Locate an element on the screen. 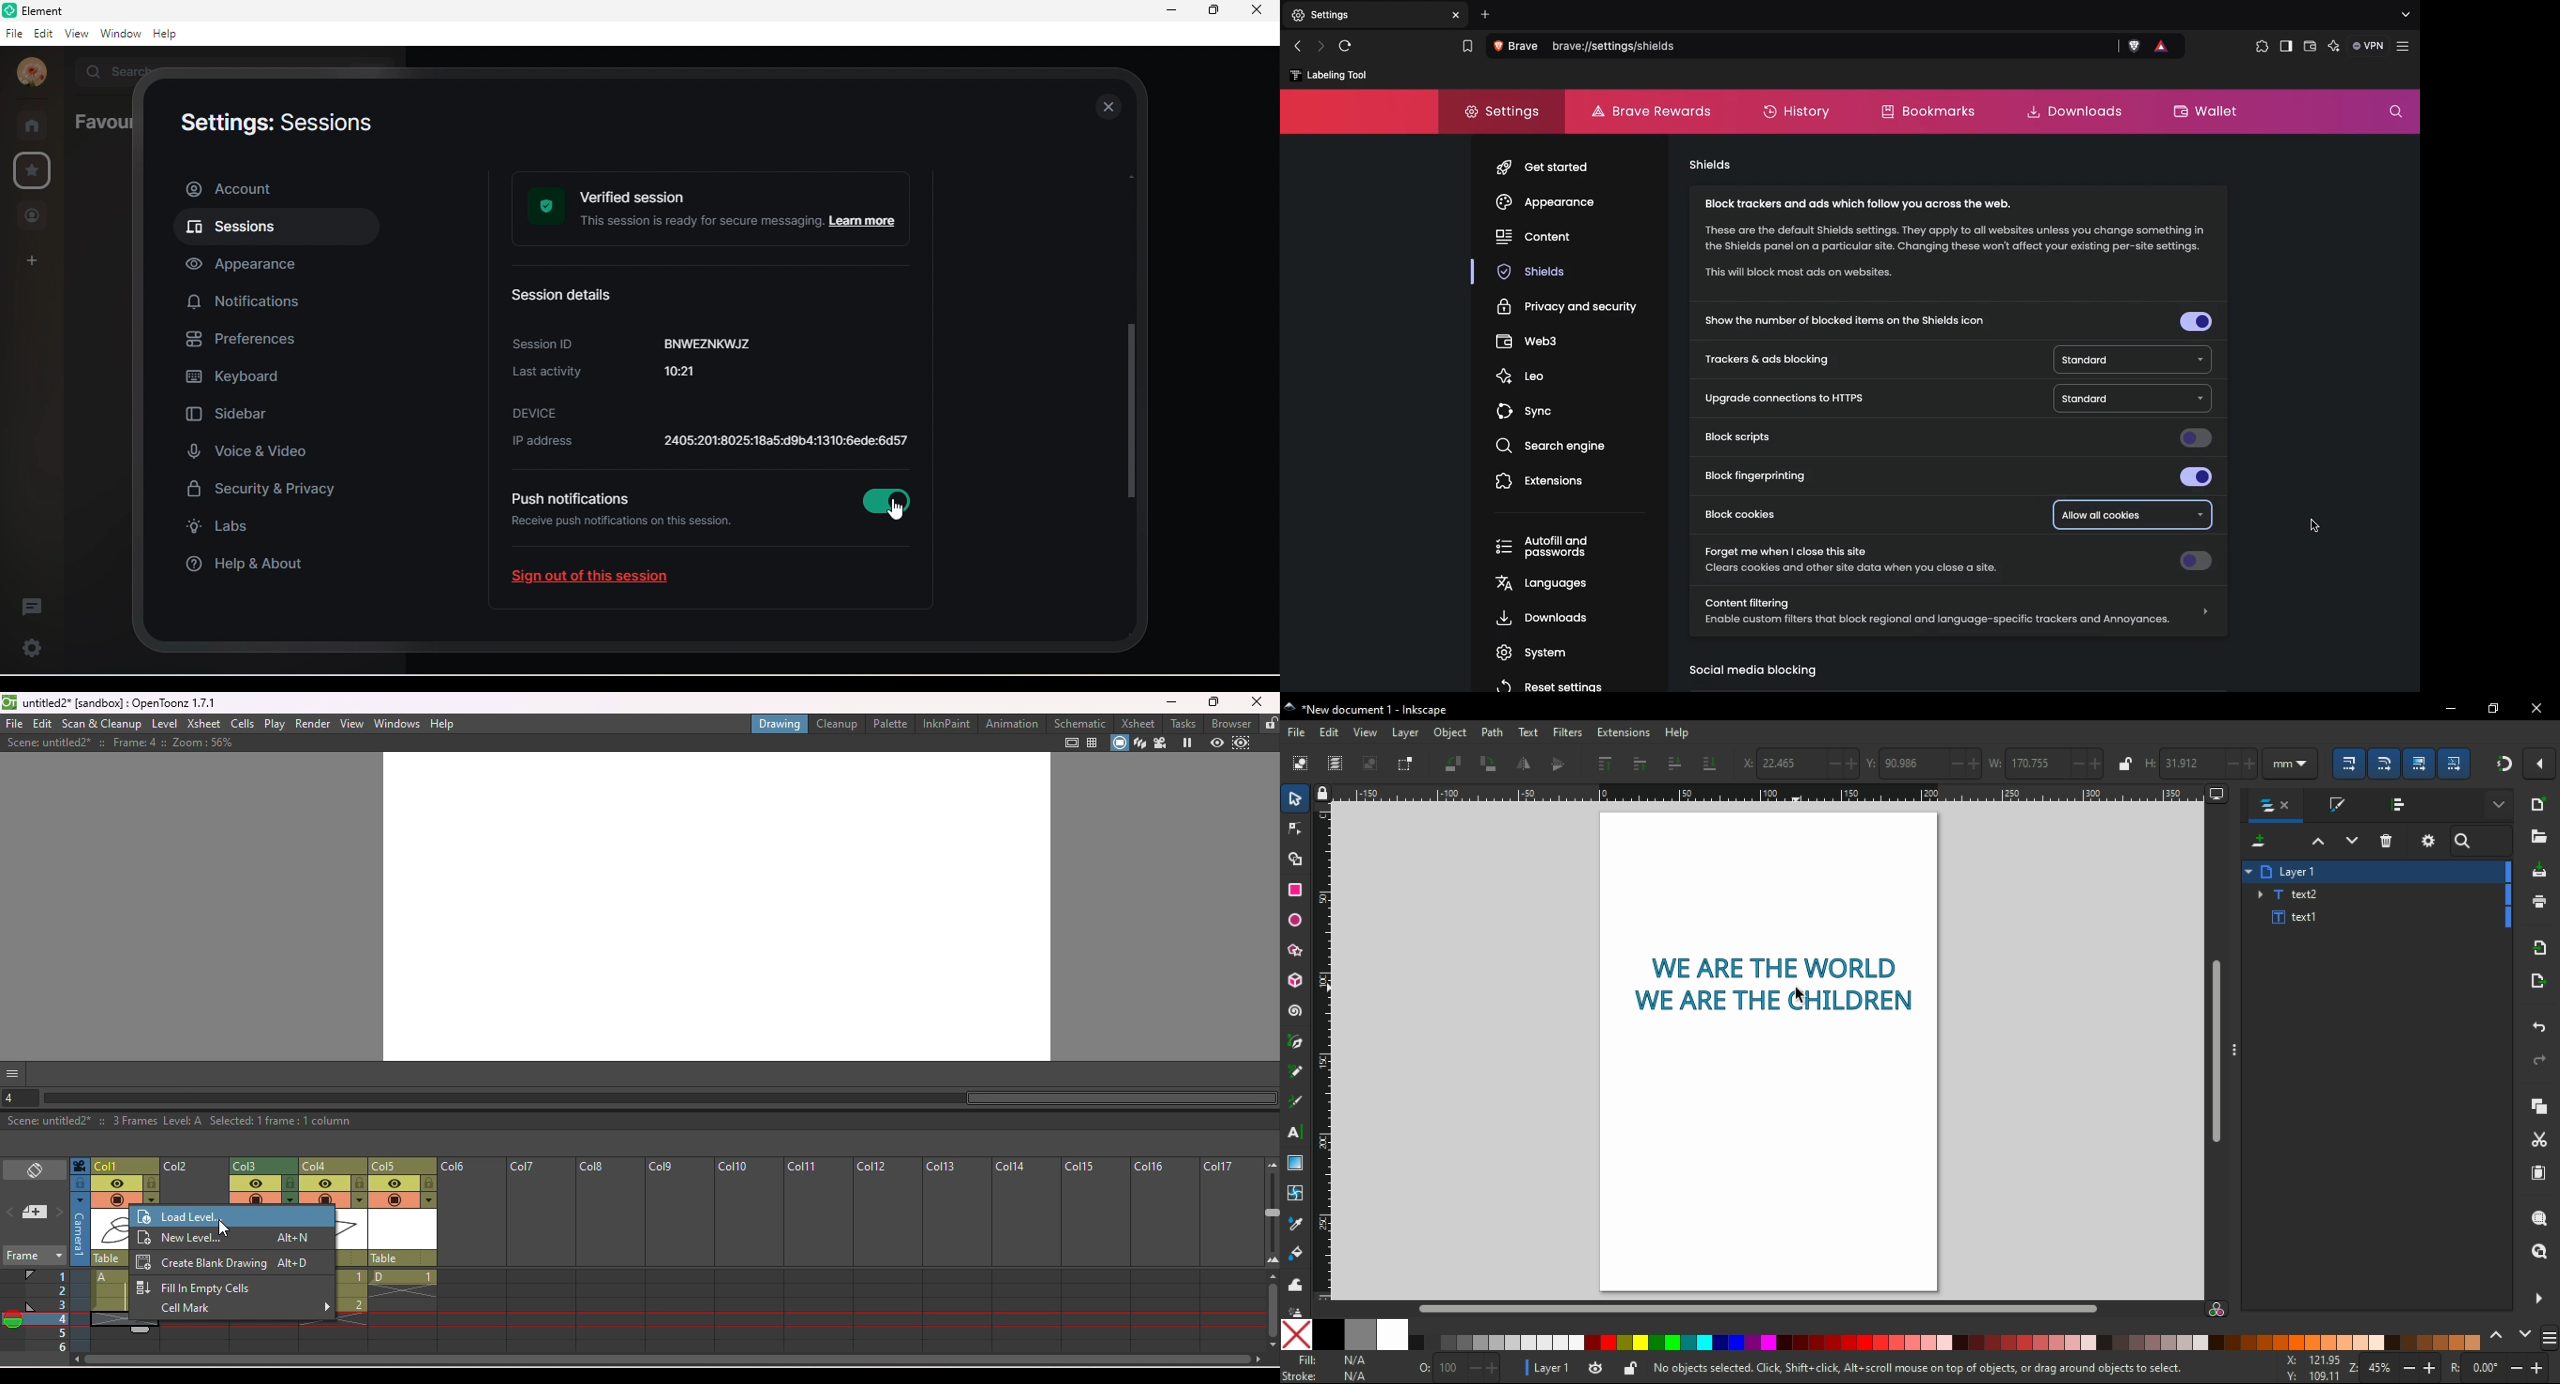 Image resolution: width=2576 pixels, height=1400 pixels. settings : sessions is located at coordinates (274, 126).